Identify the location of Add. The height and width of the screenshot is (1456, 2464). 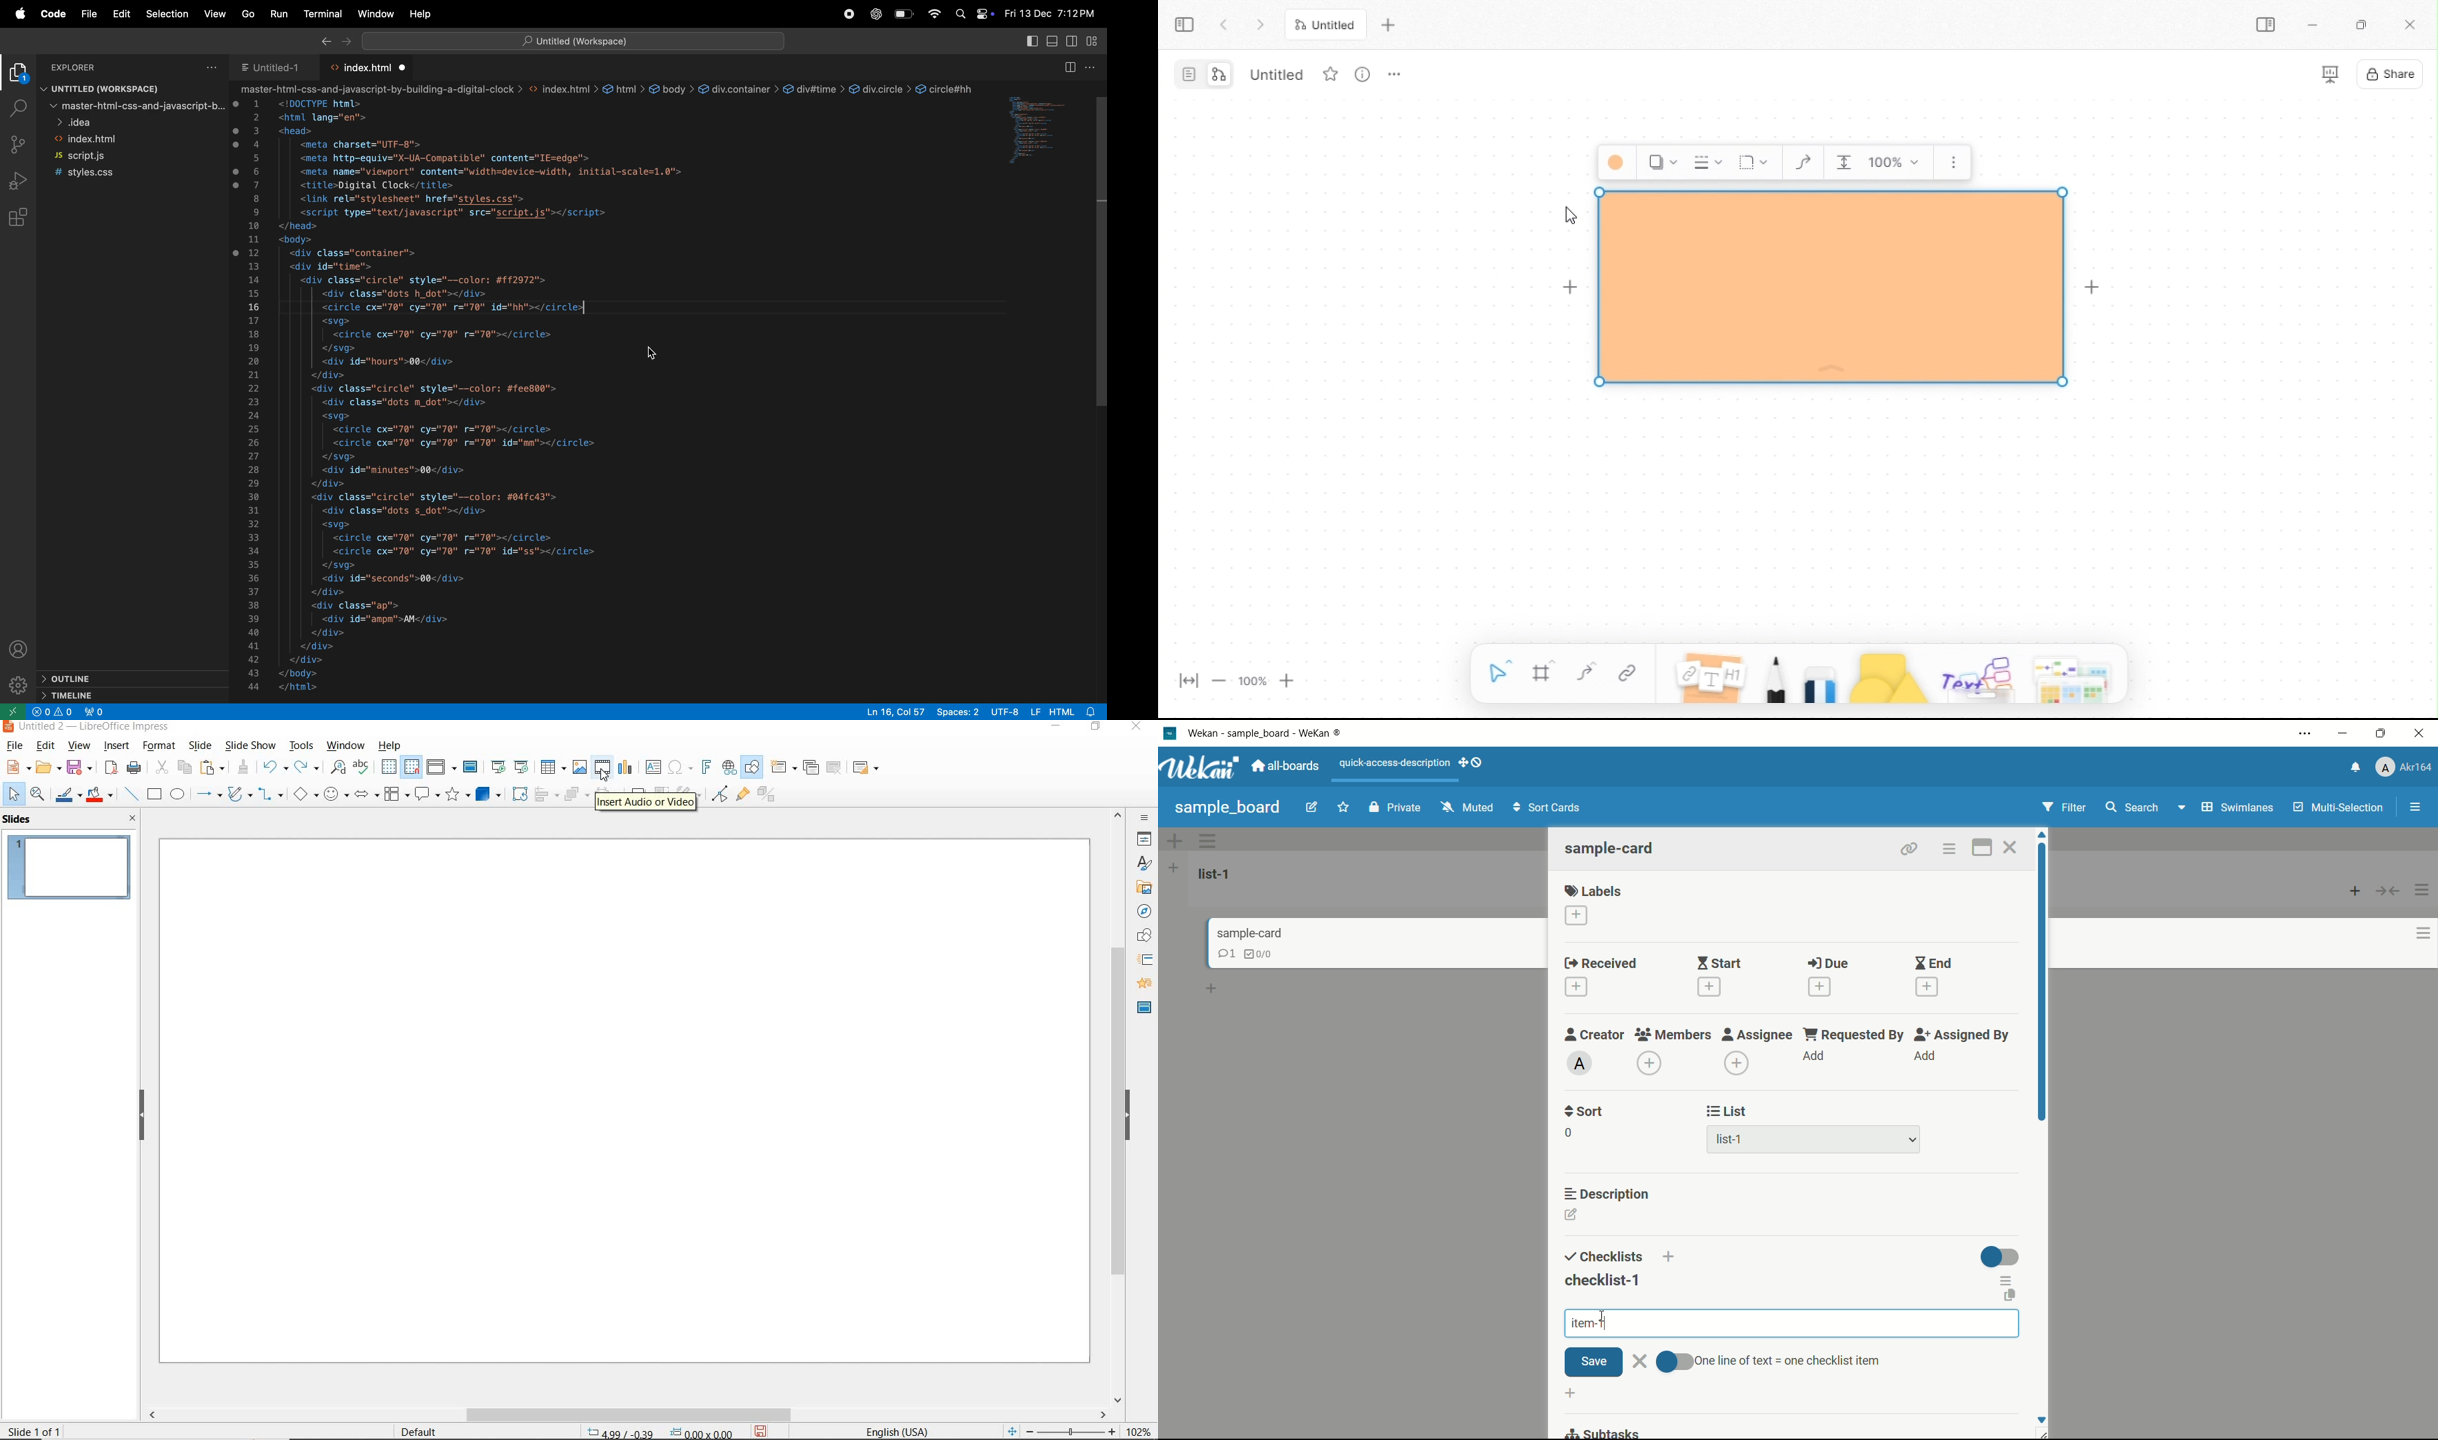
(1570, 288).